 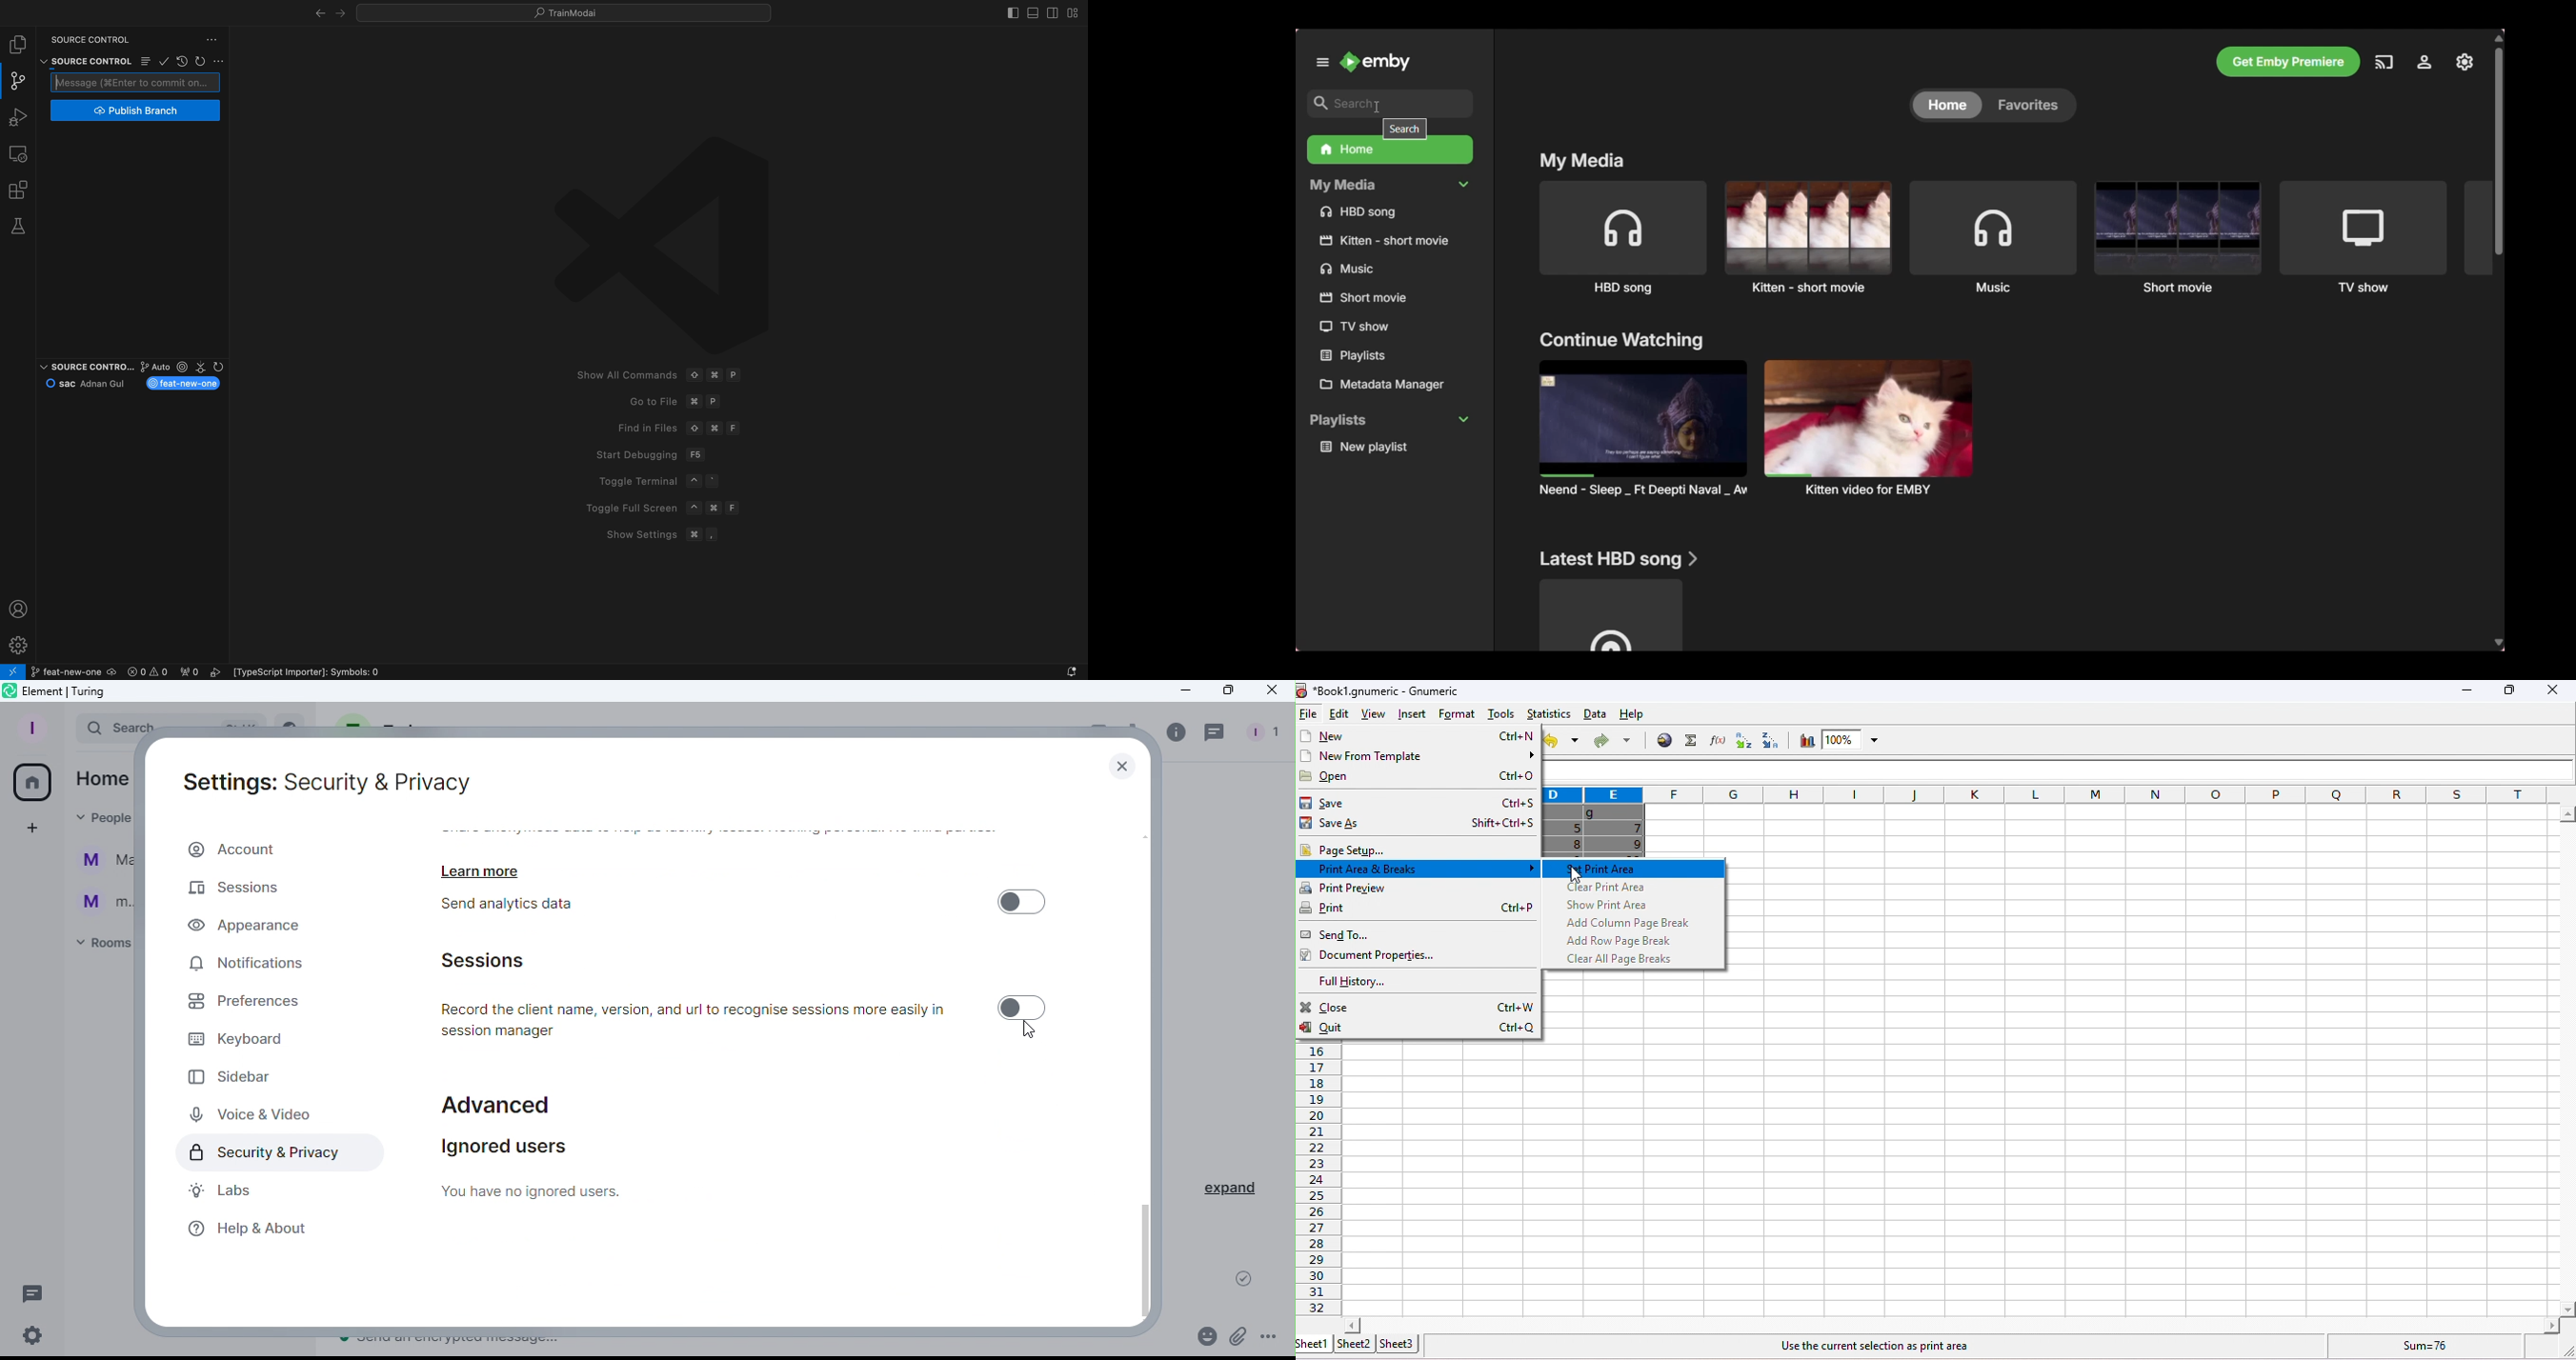 What do you see at coordinates (1617, 560) in the screenshot?
I see `Section title` at bounding box center [1617, 560].